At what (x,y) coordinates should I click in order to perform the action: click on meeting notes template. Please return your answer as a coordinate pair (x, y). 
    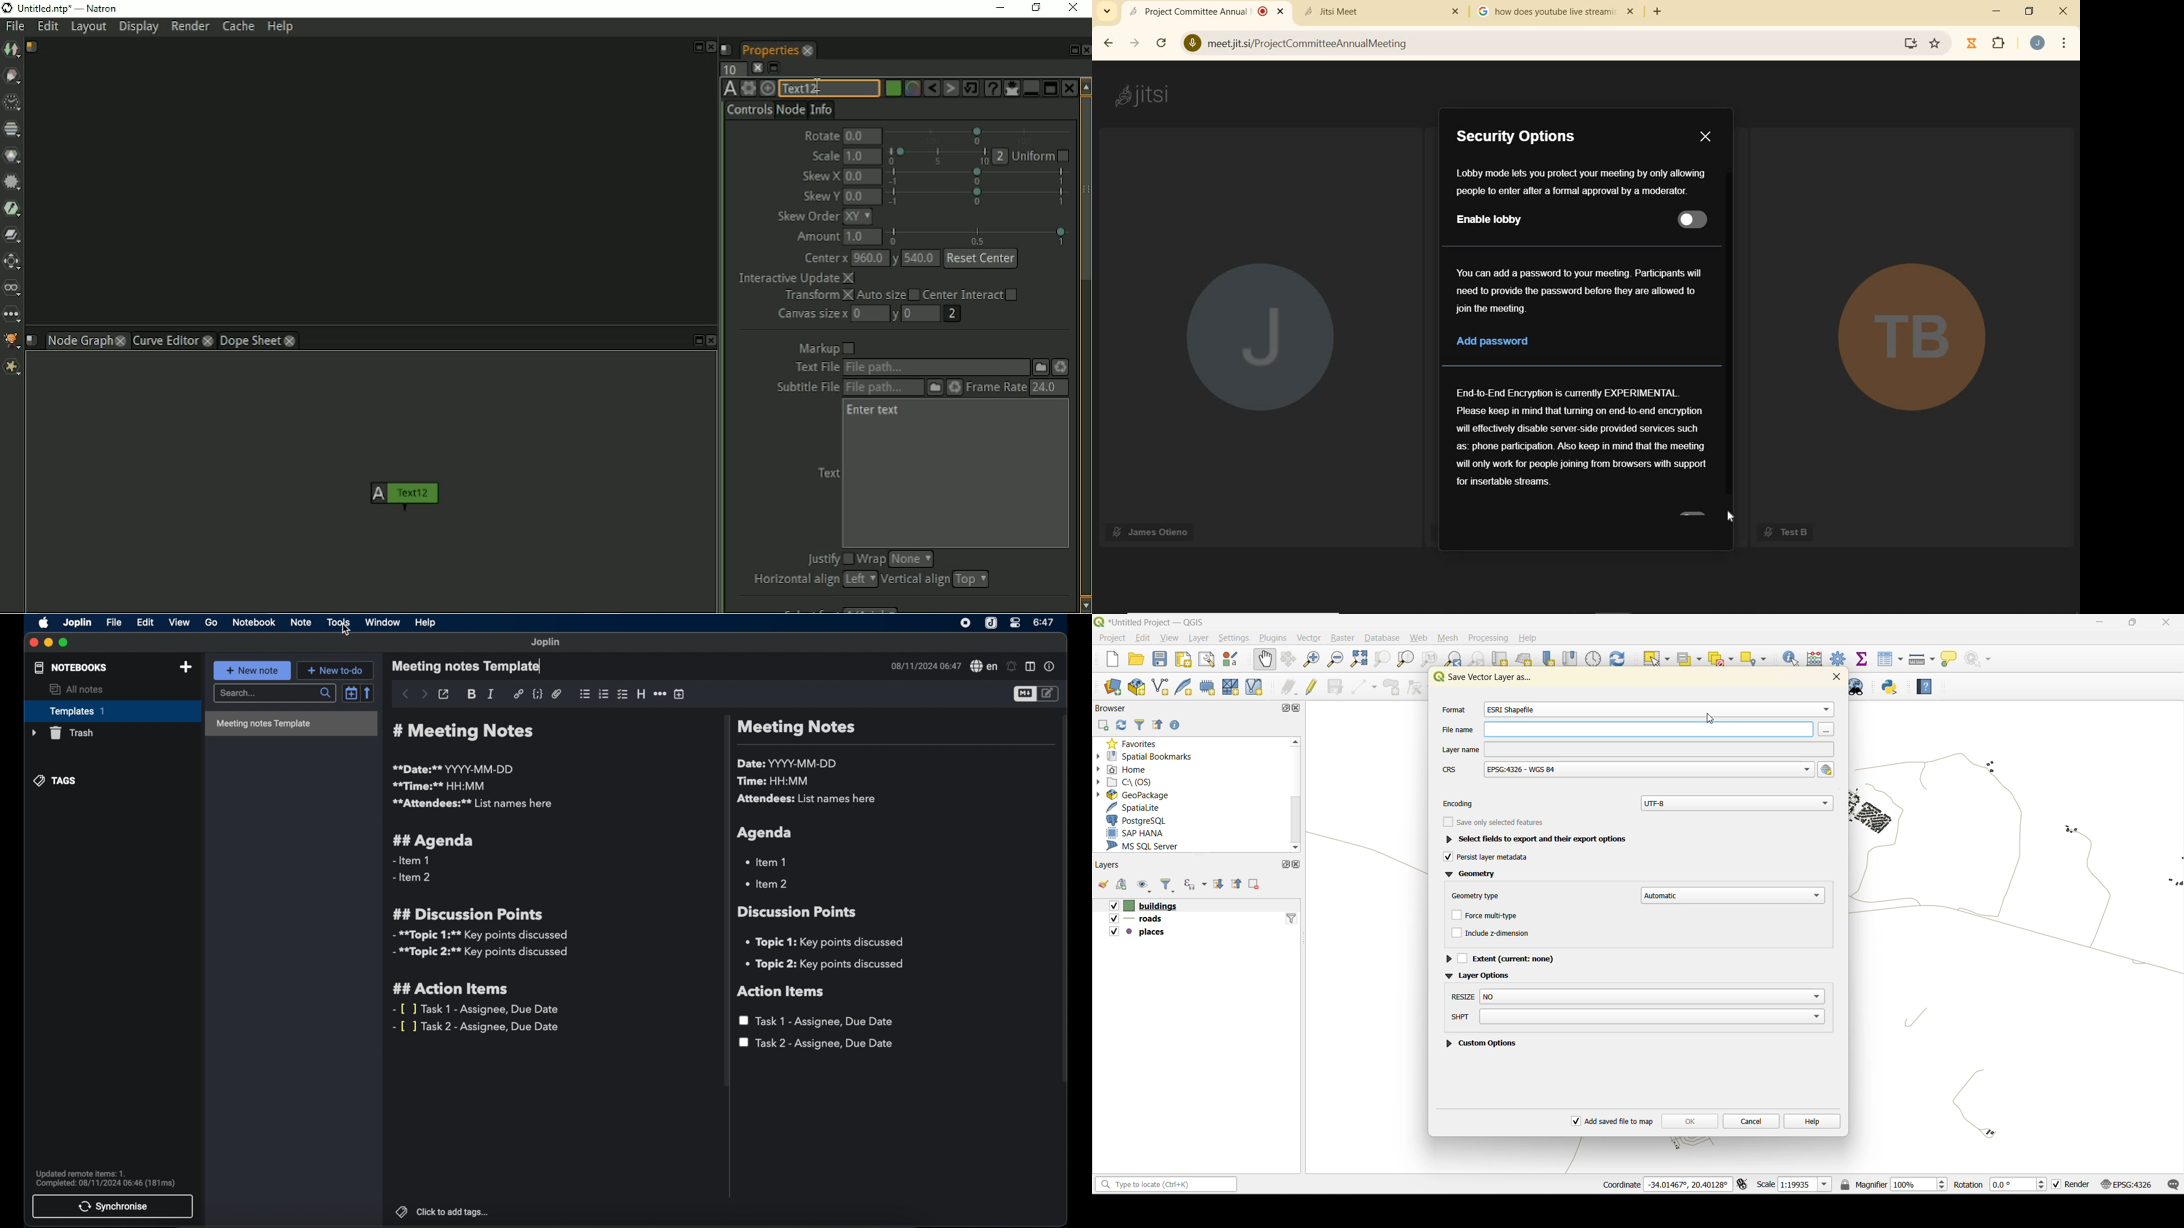
    Looking at the image, I should click on (468, 667).